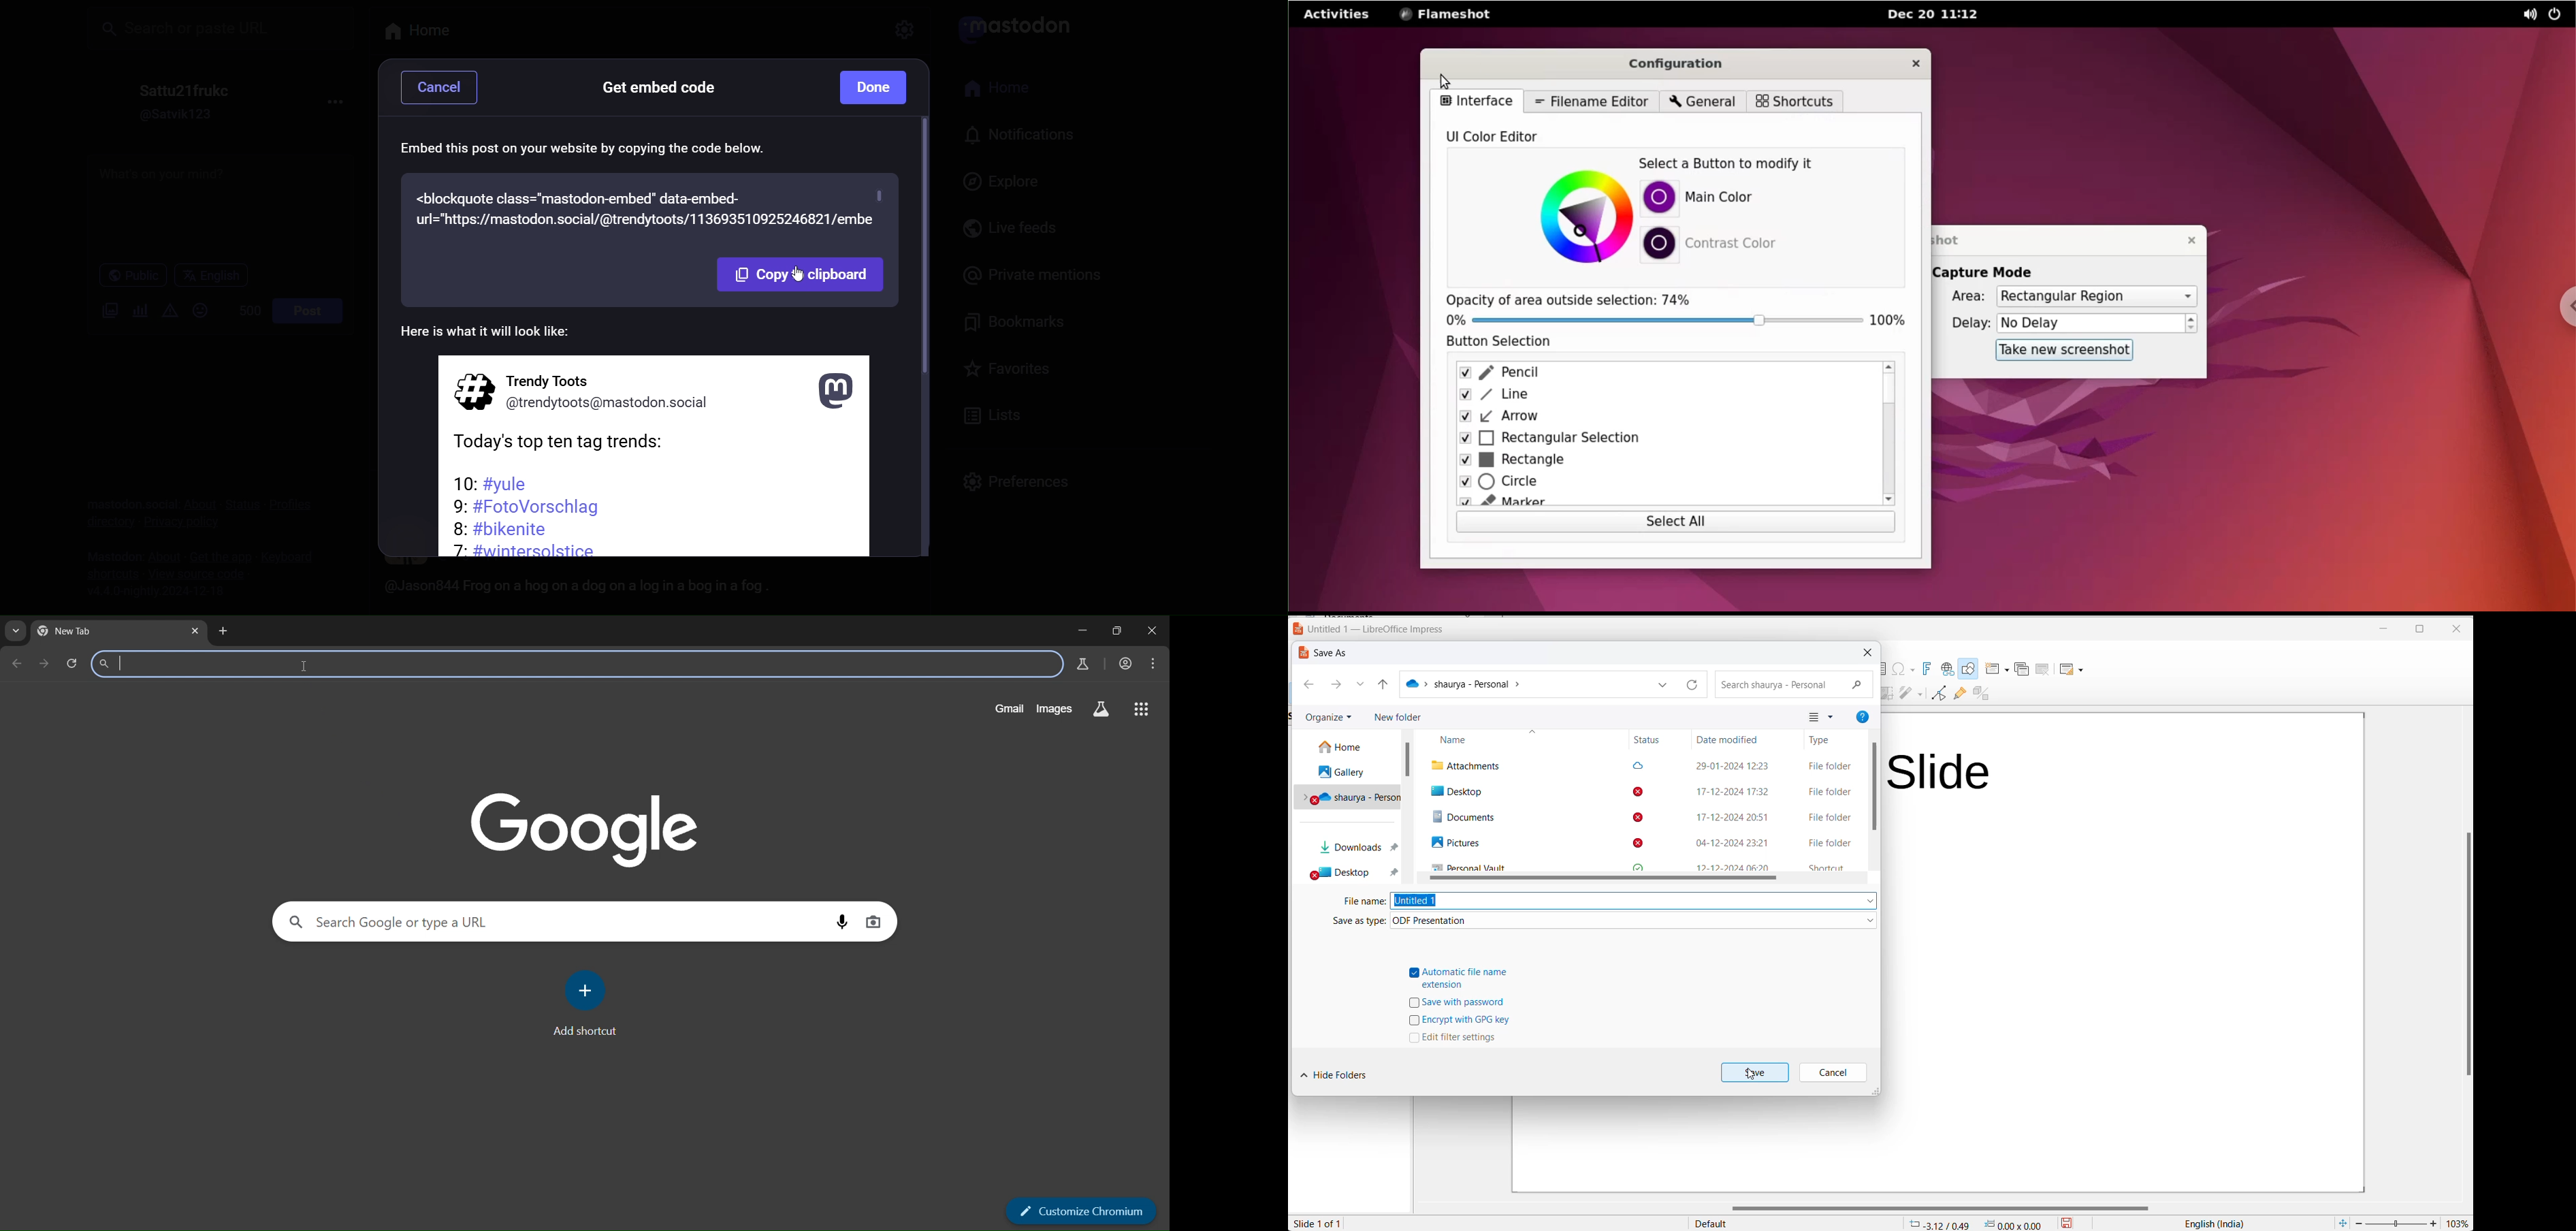 This screenshot has height=1232, width=2576. I want to click on area options, so click(2096, 296).